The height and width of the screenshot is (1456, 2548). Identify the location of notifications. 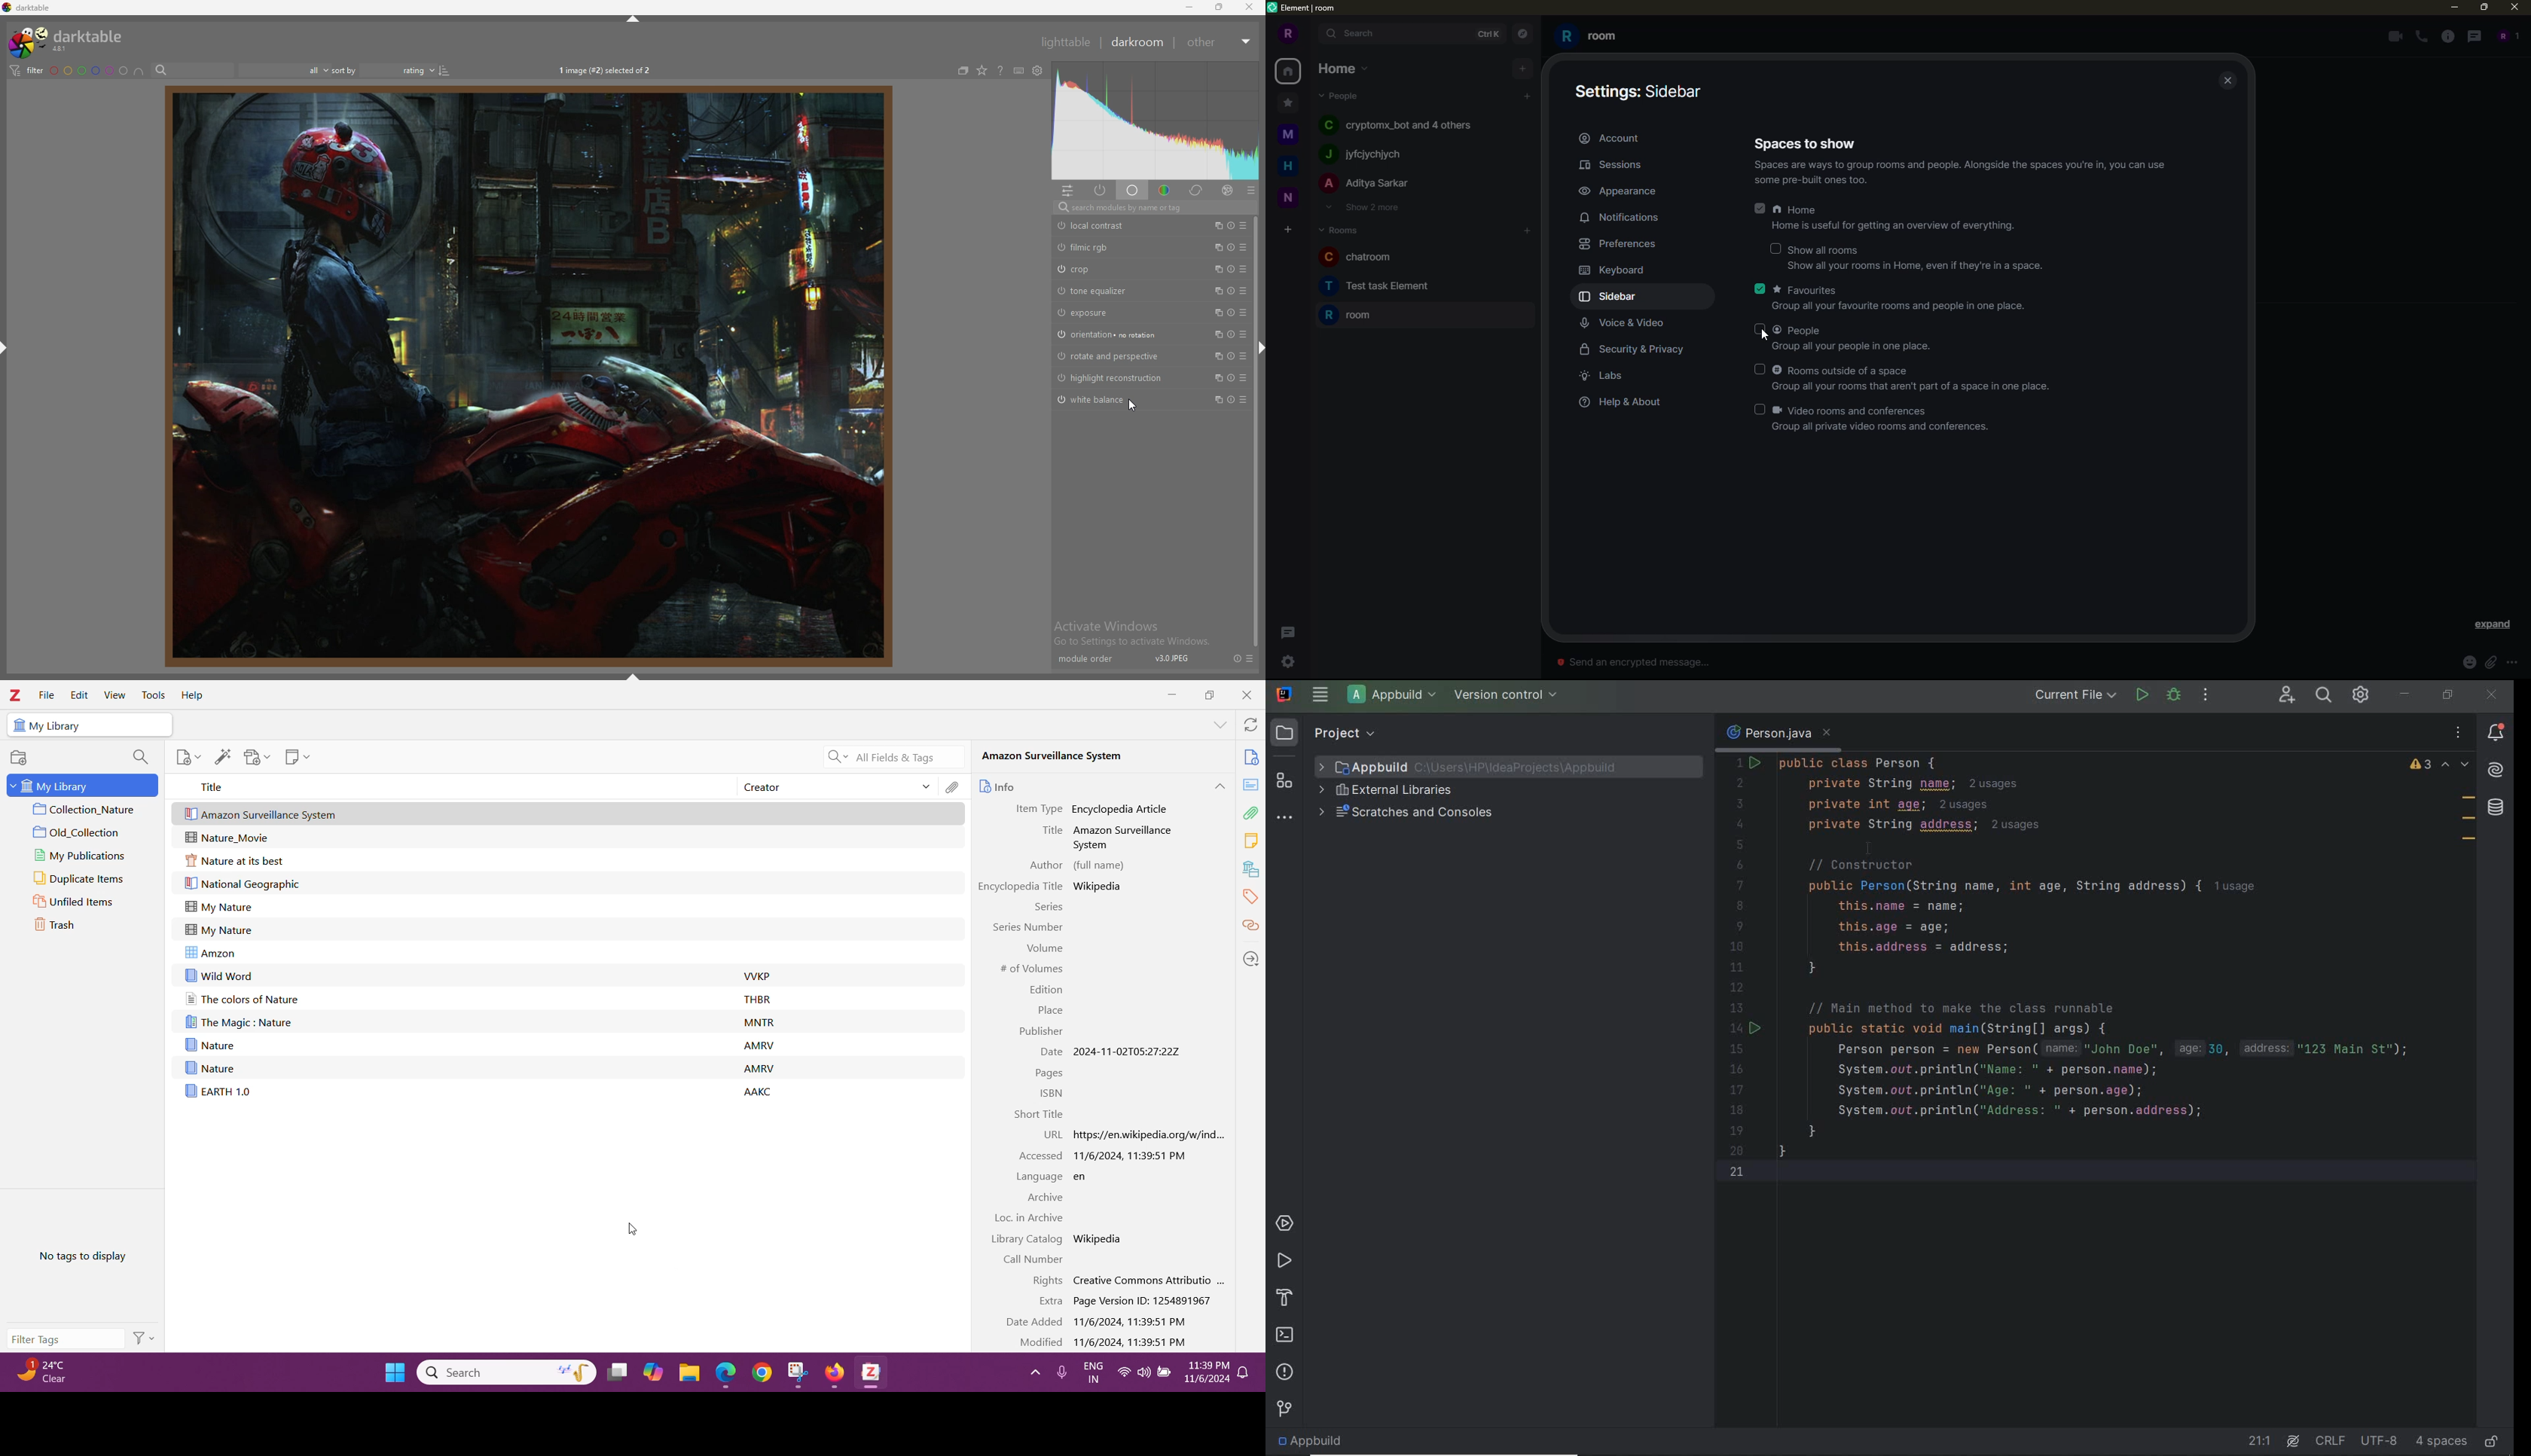
(1242, 1373).